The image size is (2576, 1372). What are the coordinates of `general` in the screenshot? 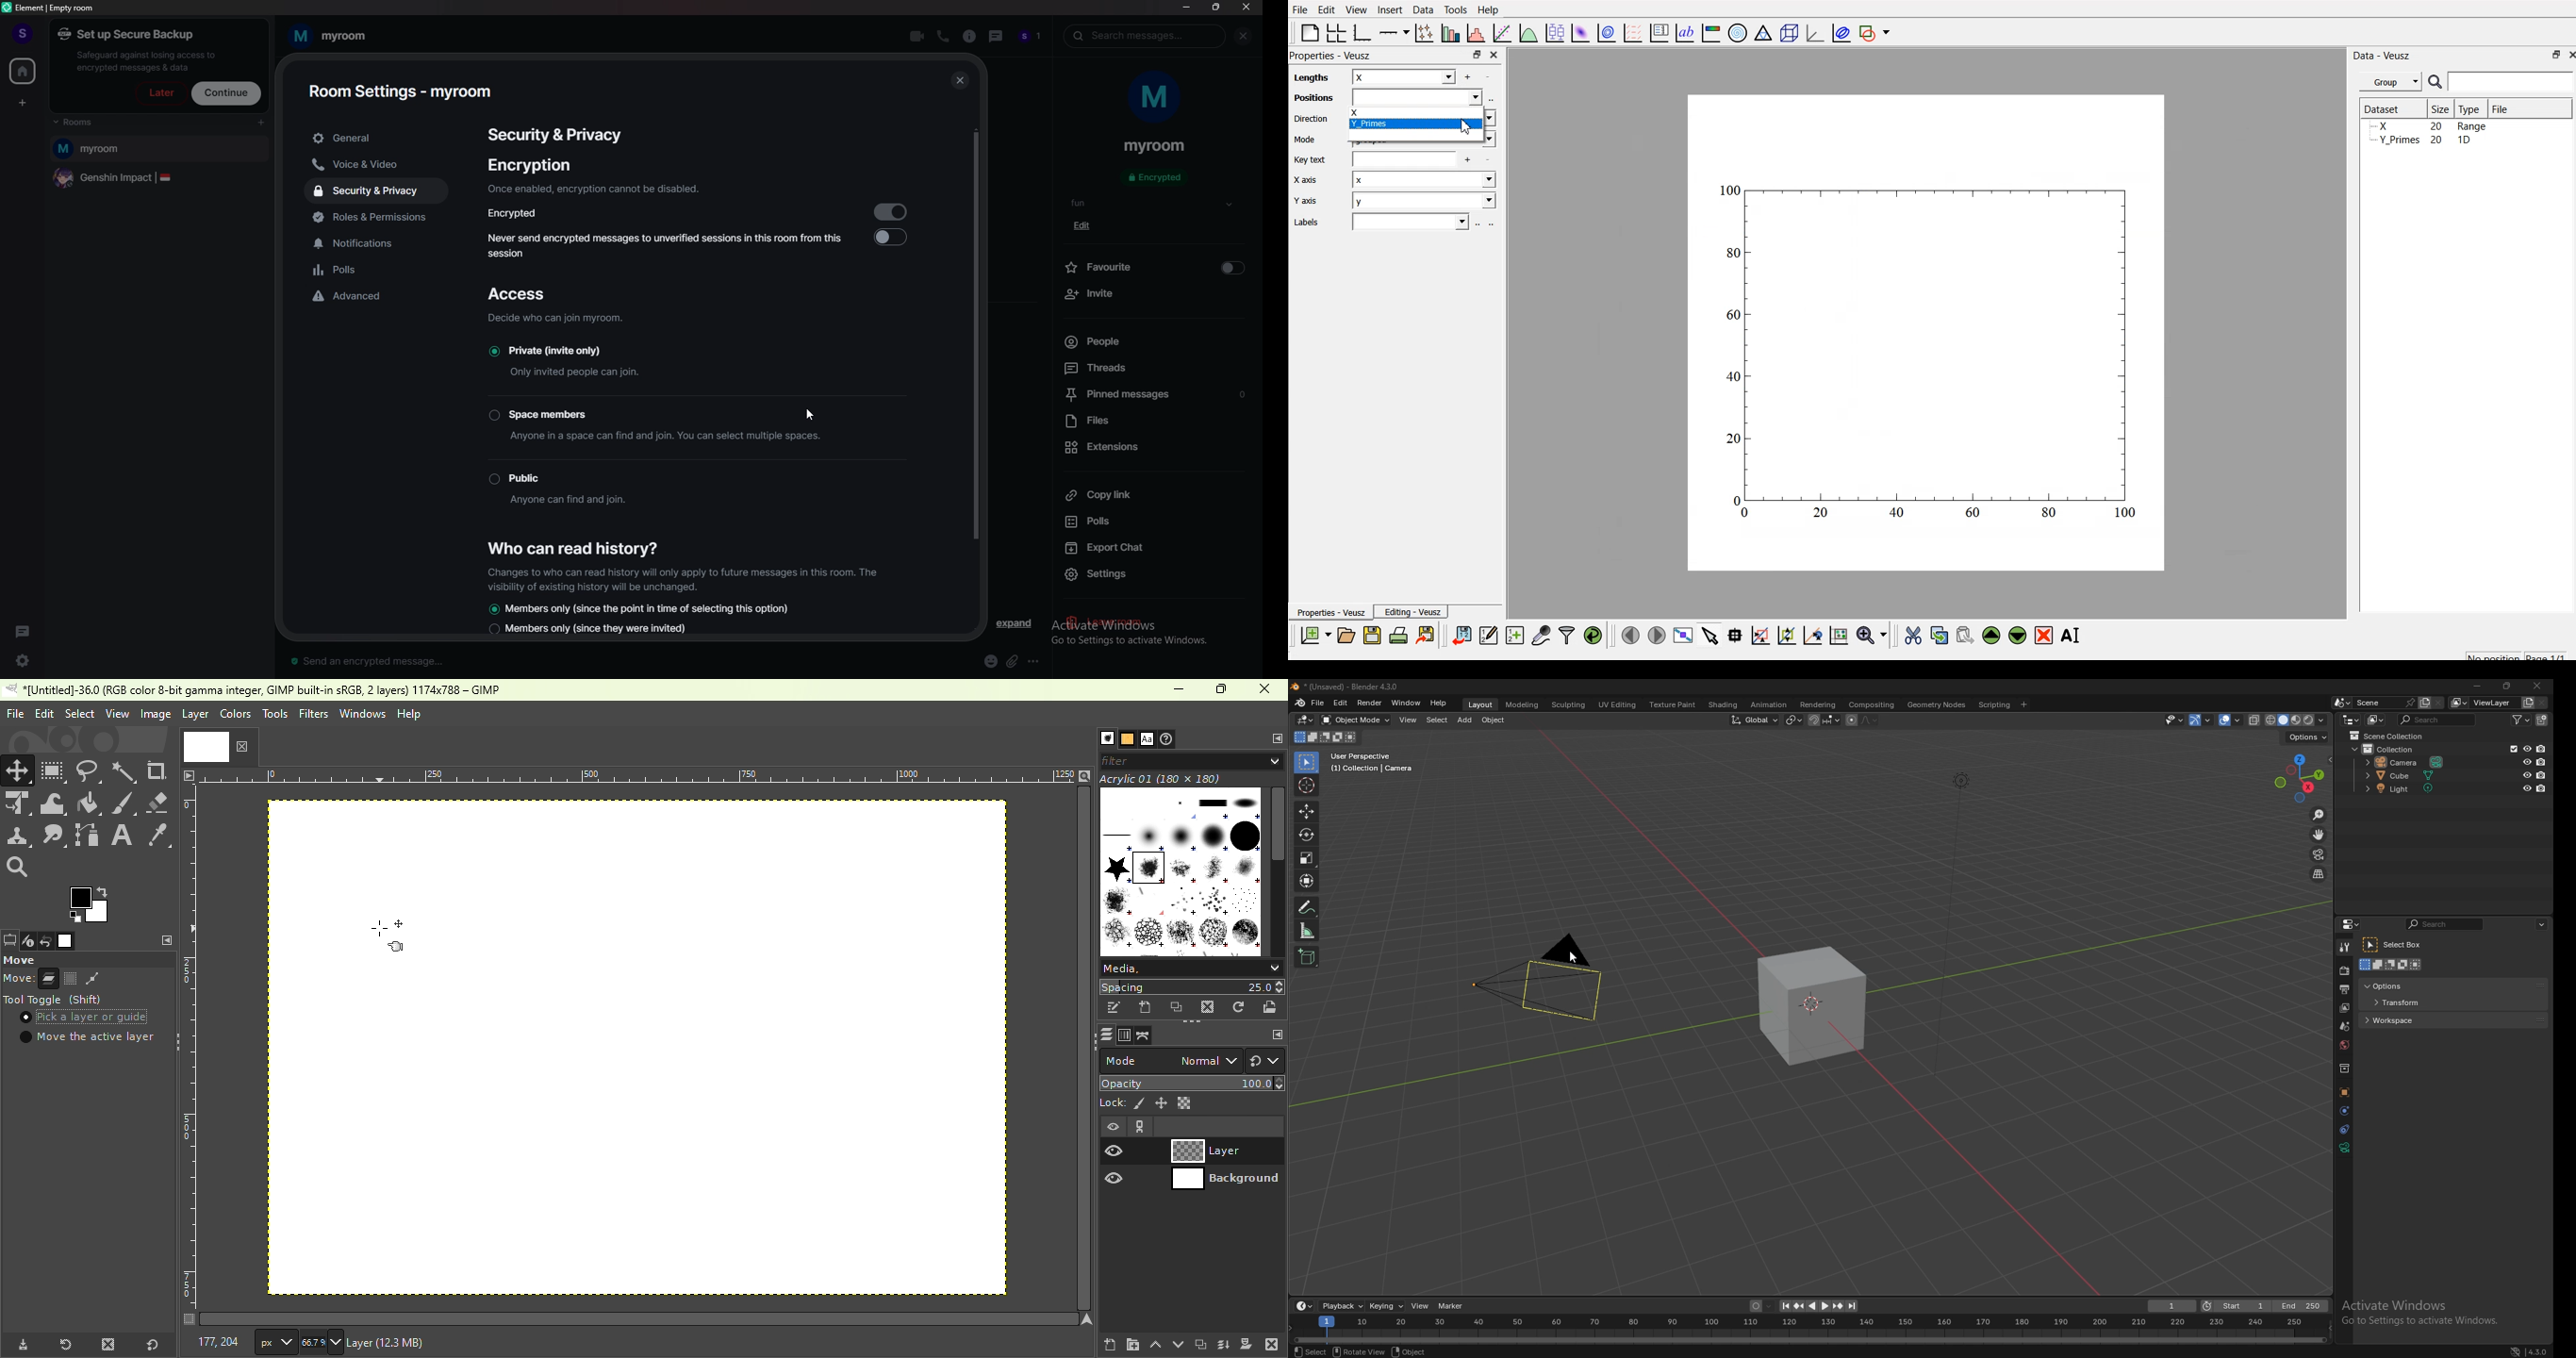 It's located at (377, 139).